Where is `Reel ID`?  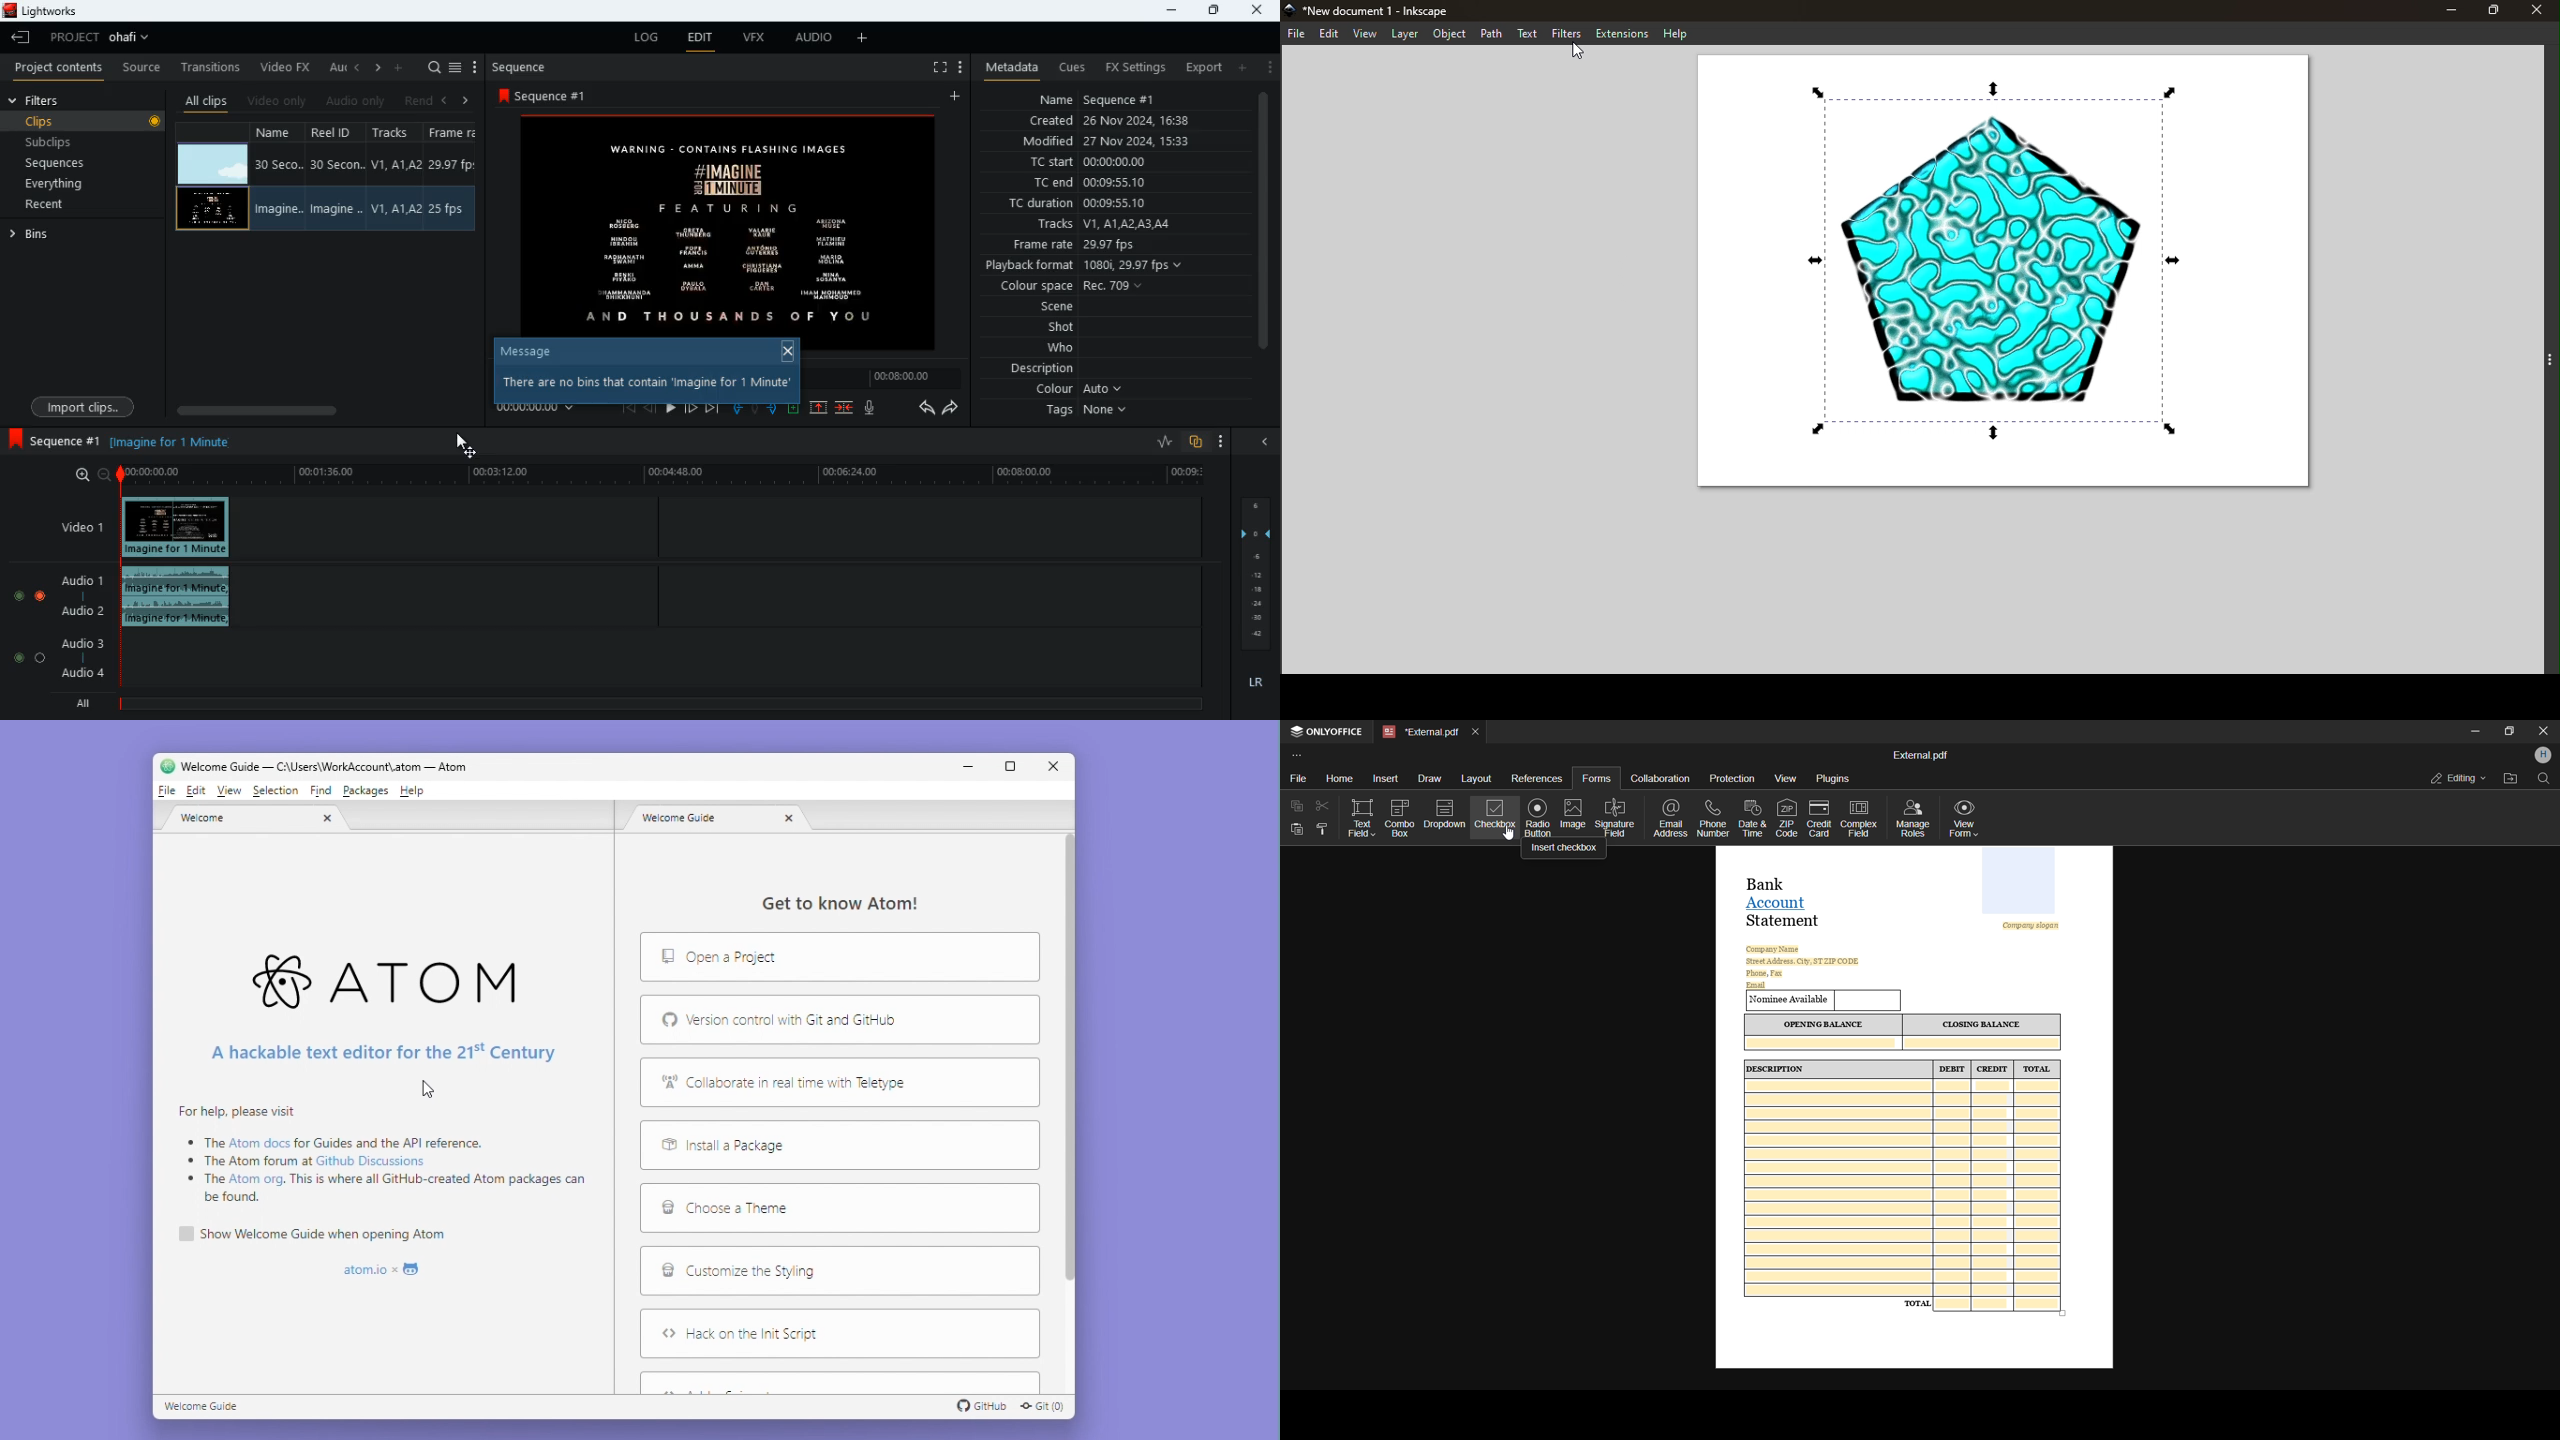 Reel ID is located at coordinates (336, 209).